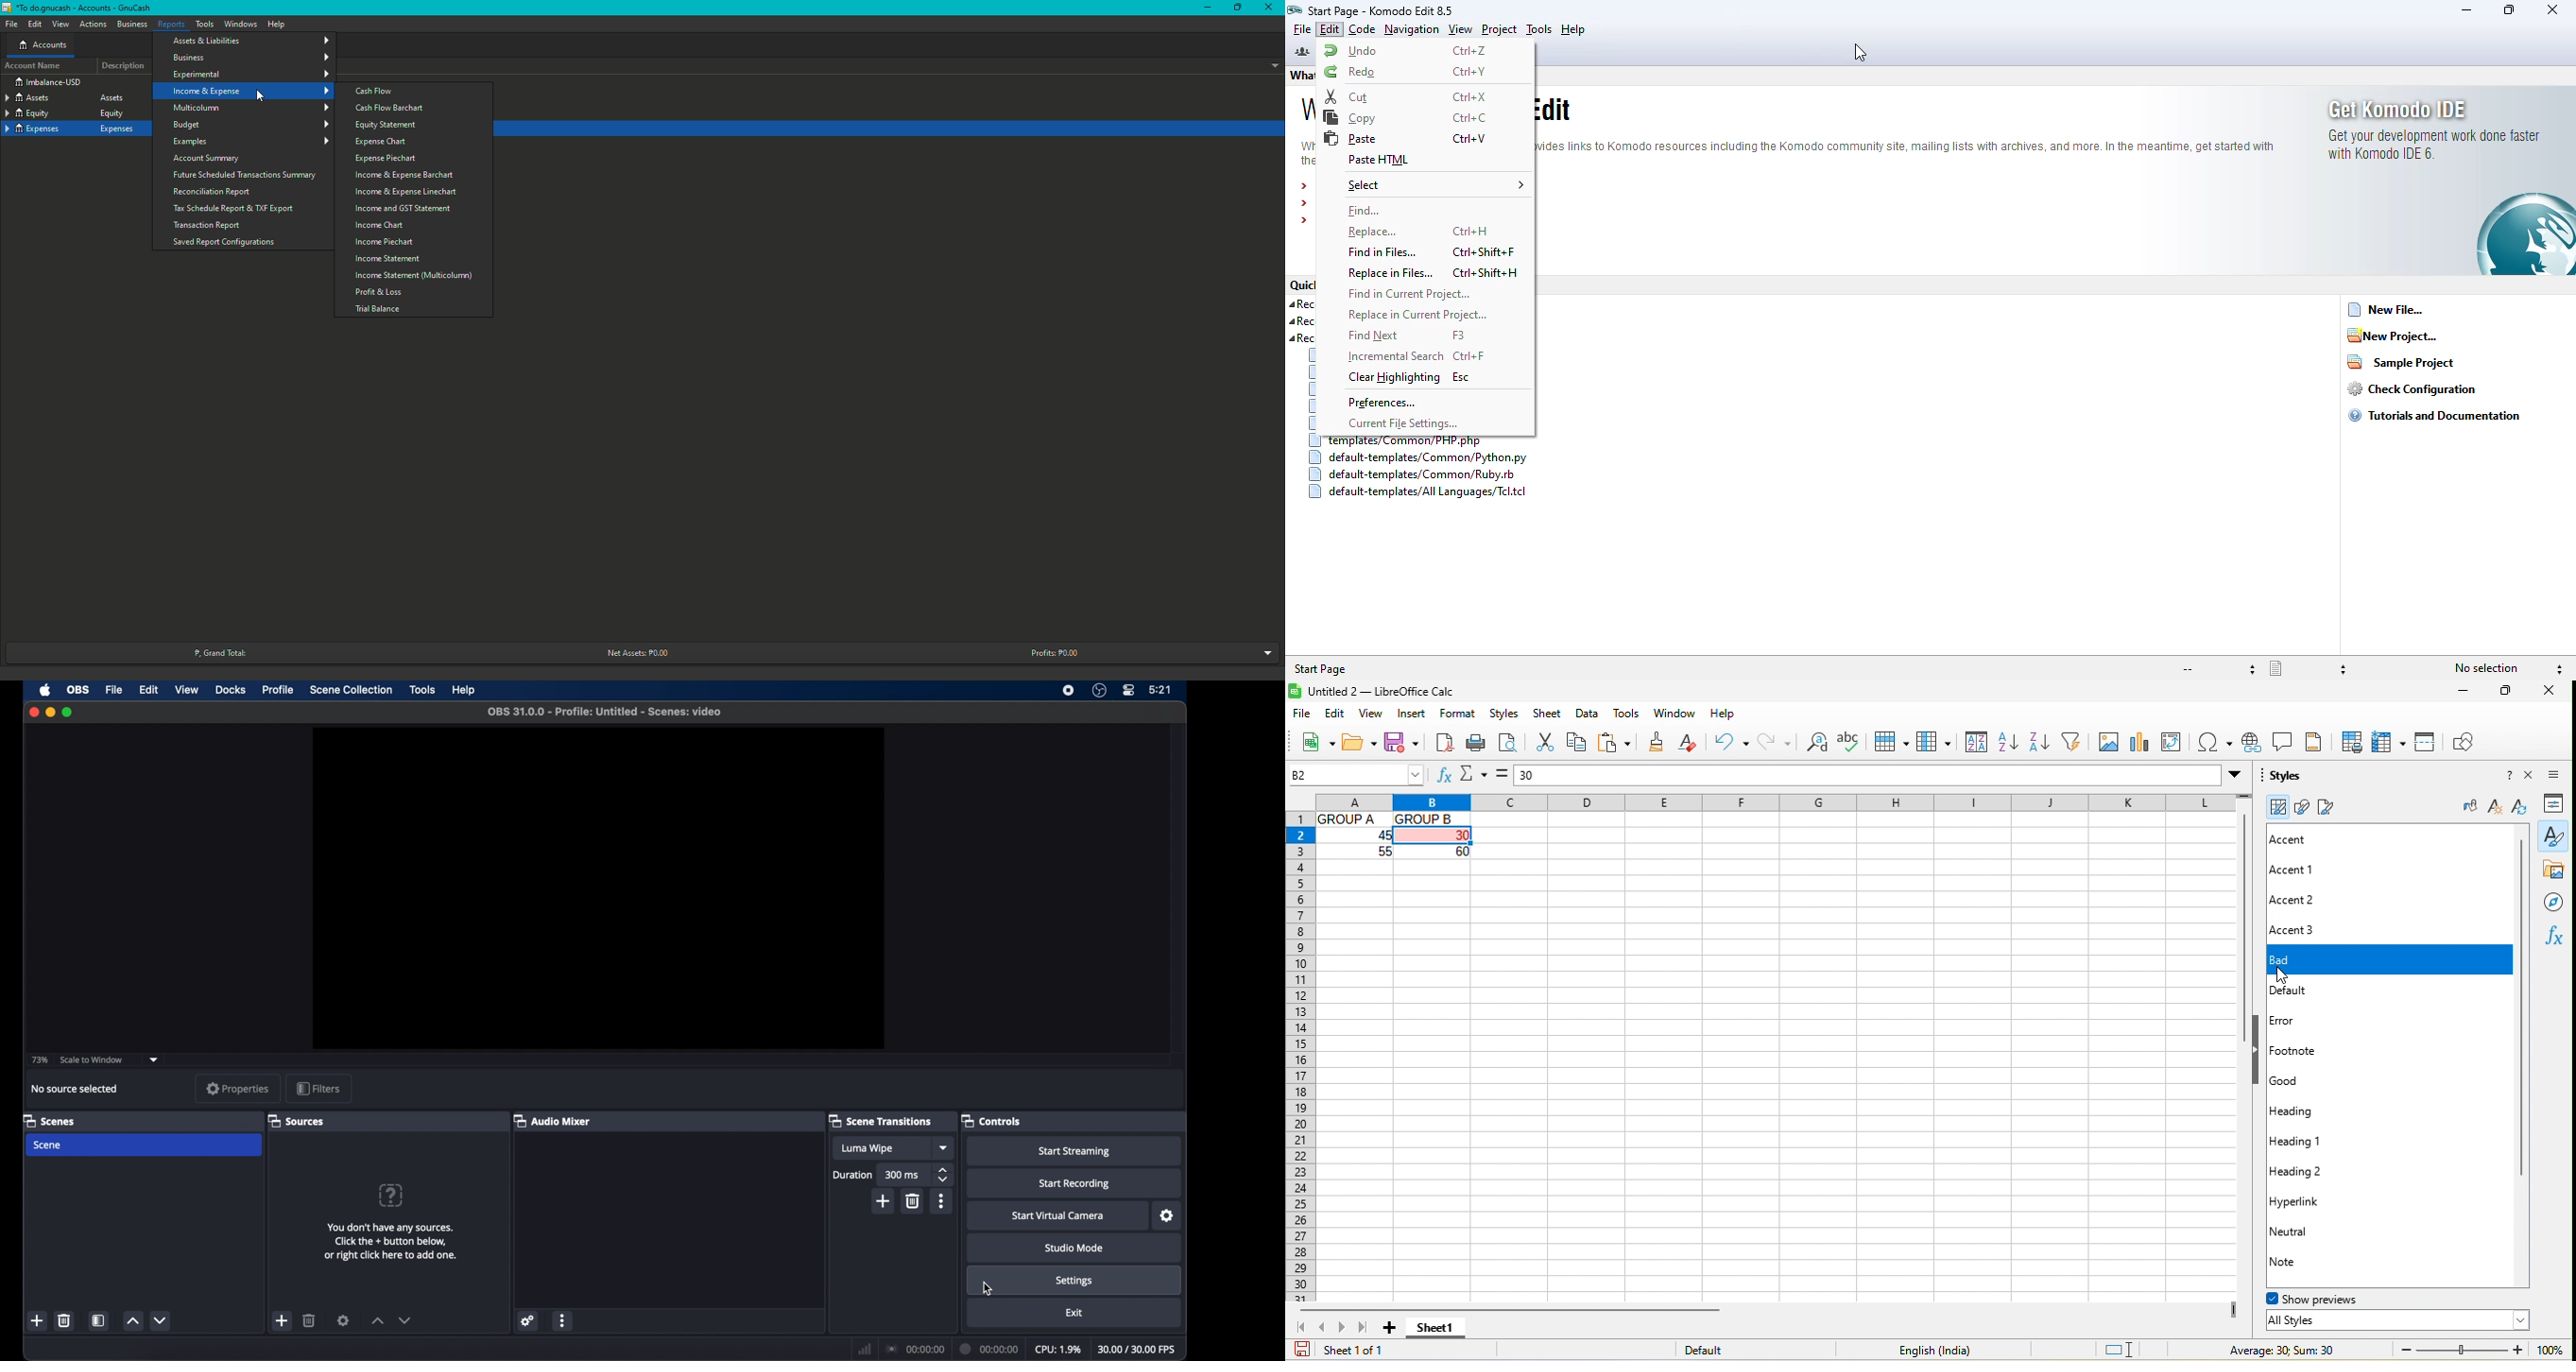  What do you see at coordinates (867, 1149) in the screenshot?
I see `luma wipe` at bounding box center [867, 1149].